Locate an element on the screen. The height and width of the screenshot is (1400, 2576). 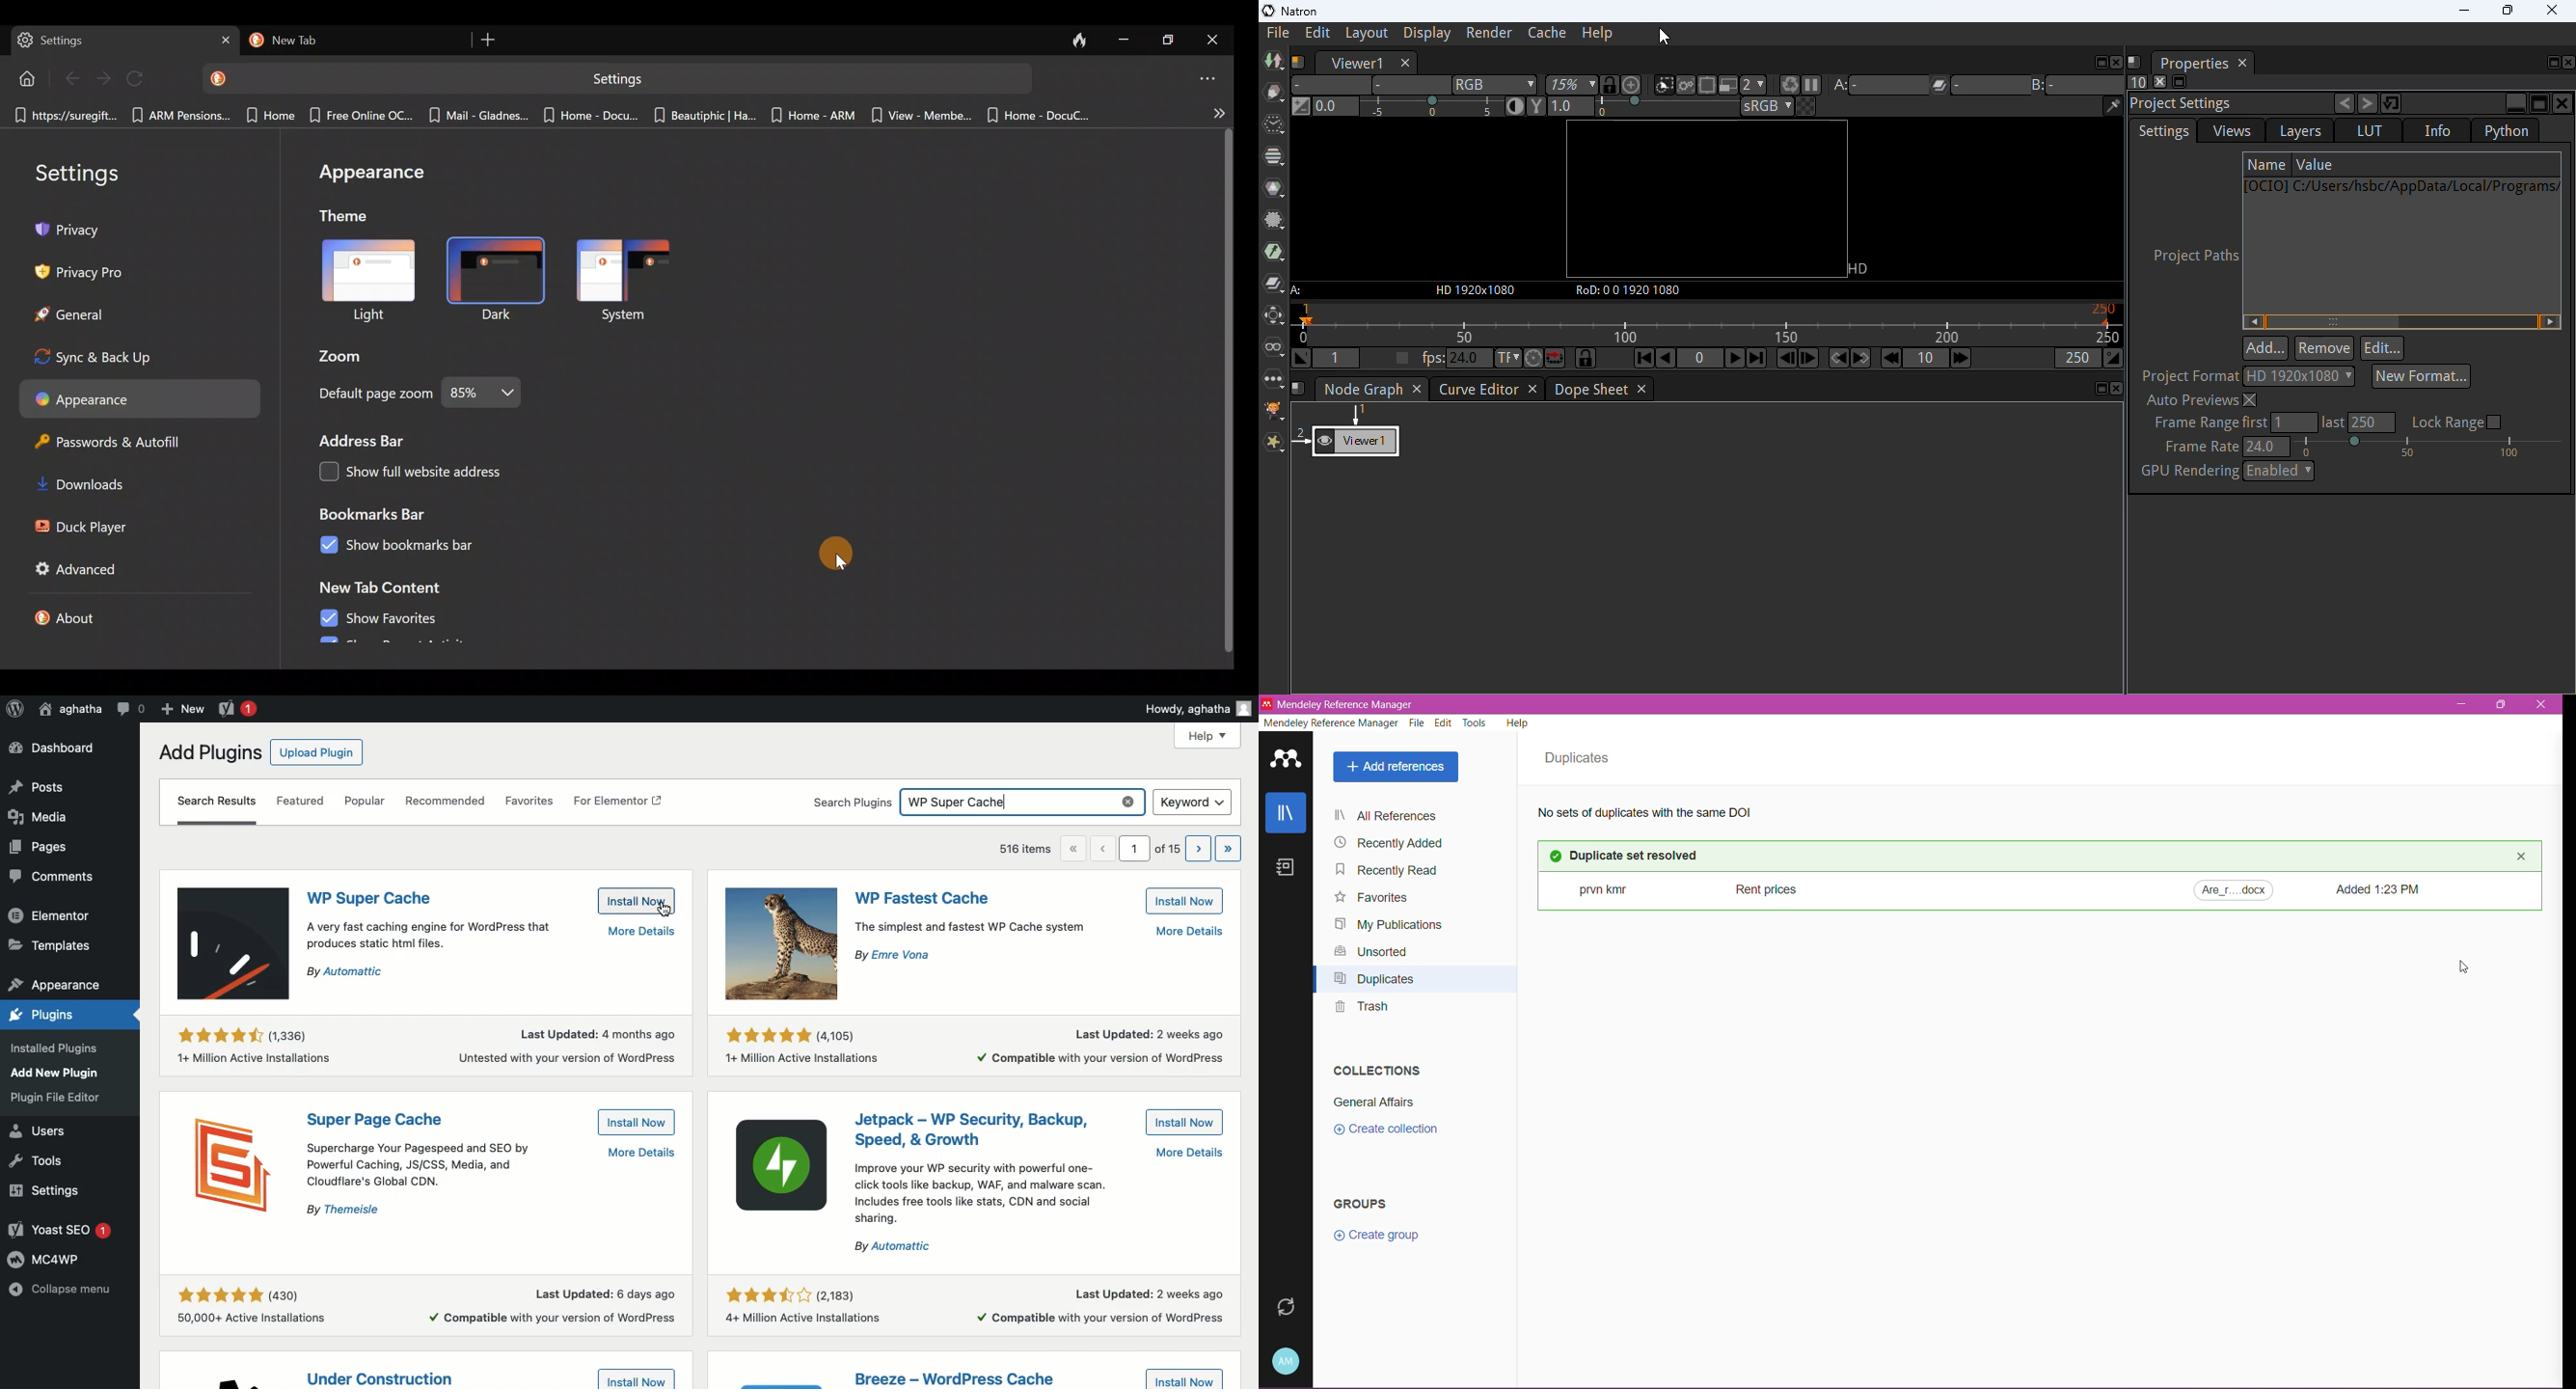
About is located at coordinates (82, 616).